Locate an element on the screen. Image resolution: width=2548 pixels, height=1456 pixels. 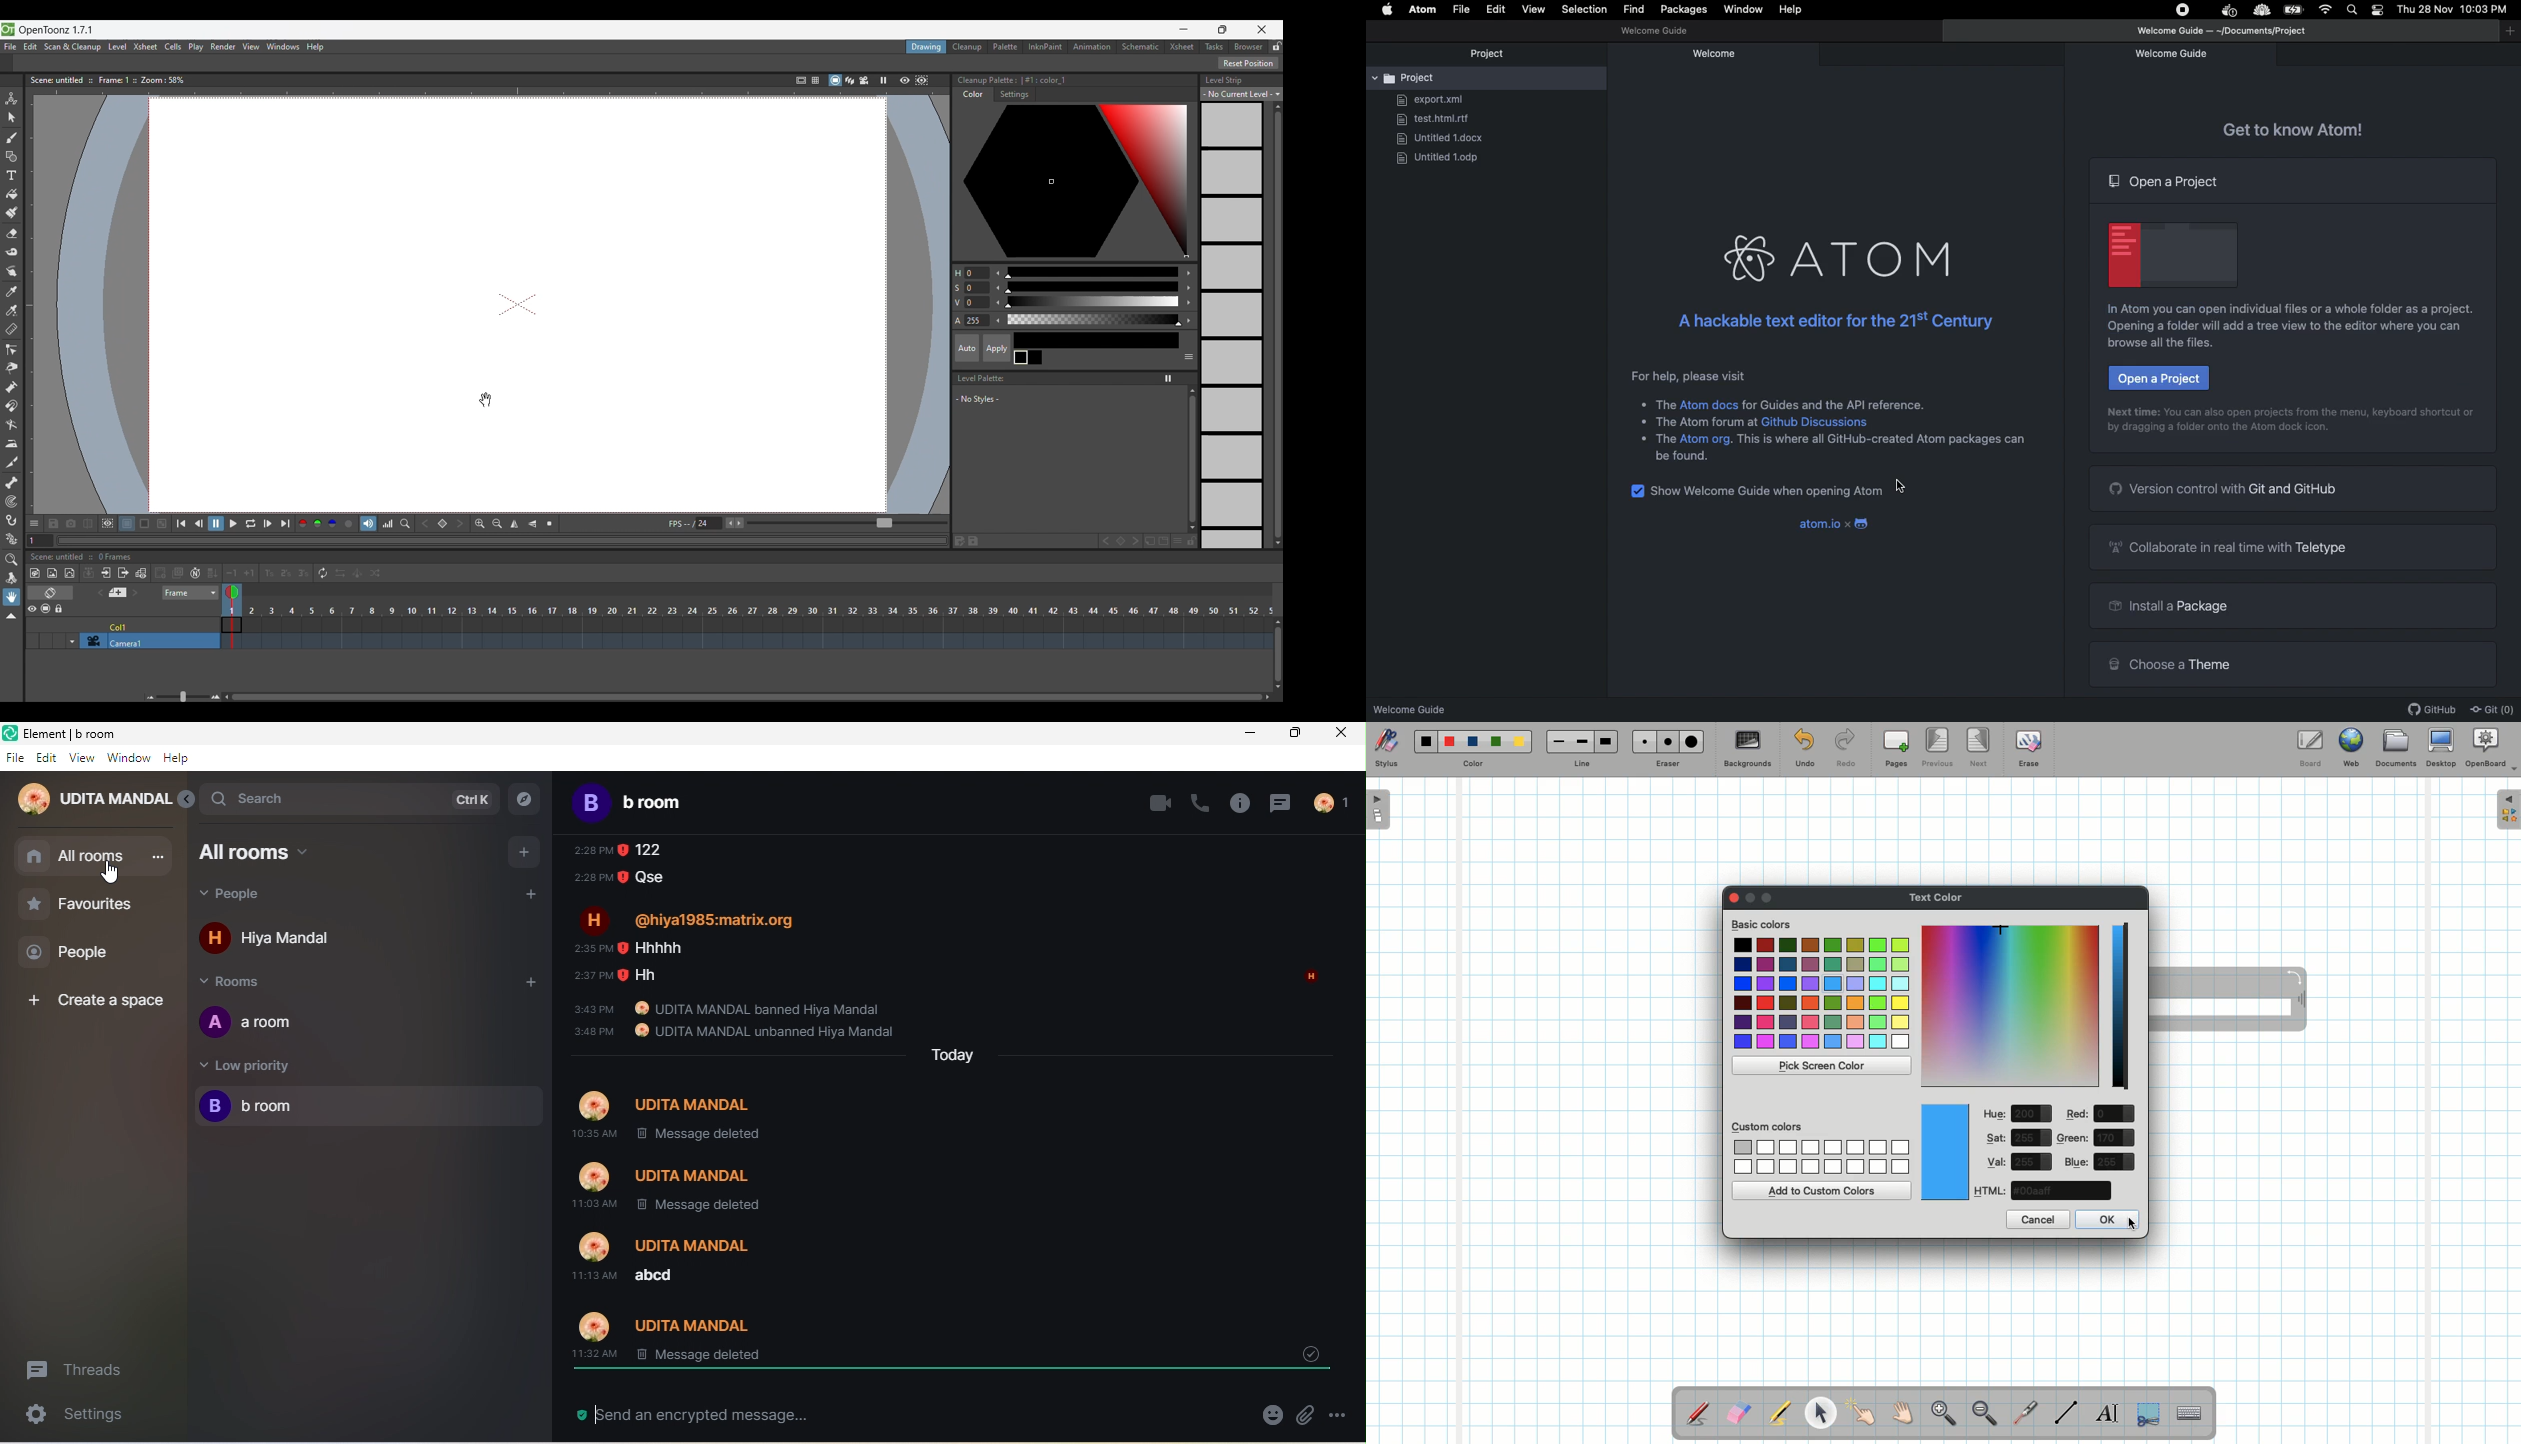
Locator is located at coordinates (405, 523).